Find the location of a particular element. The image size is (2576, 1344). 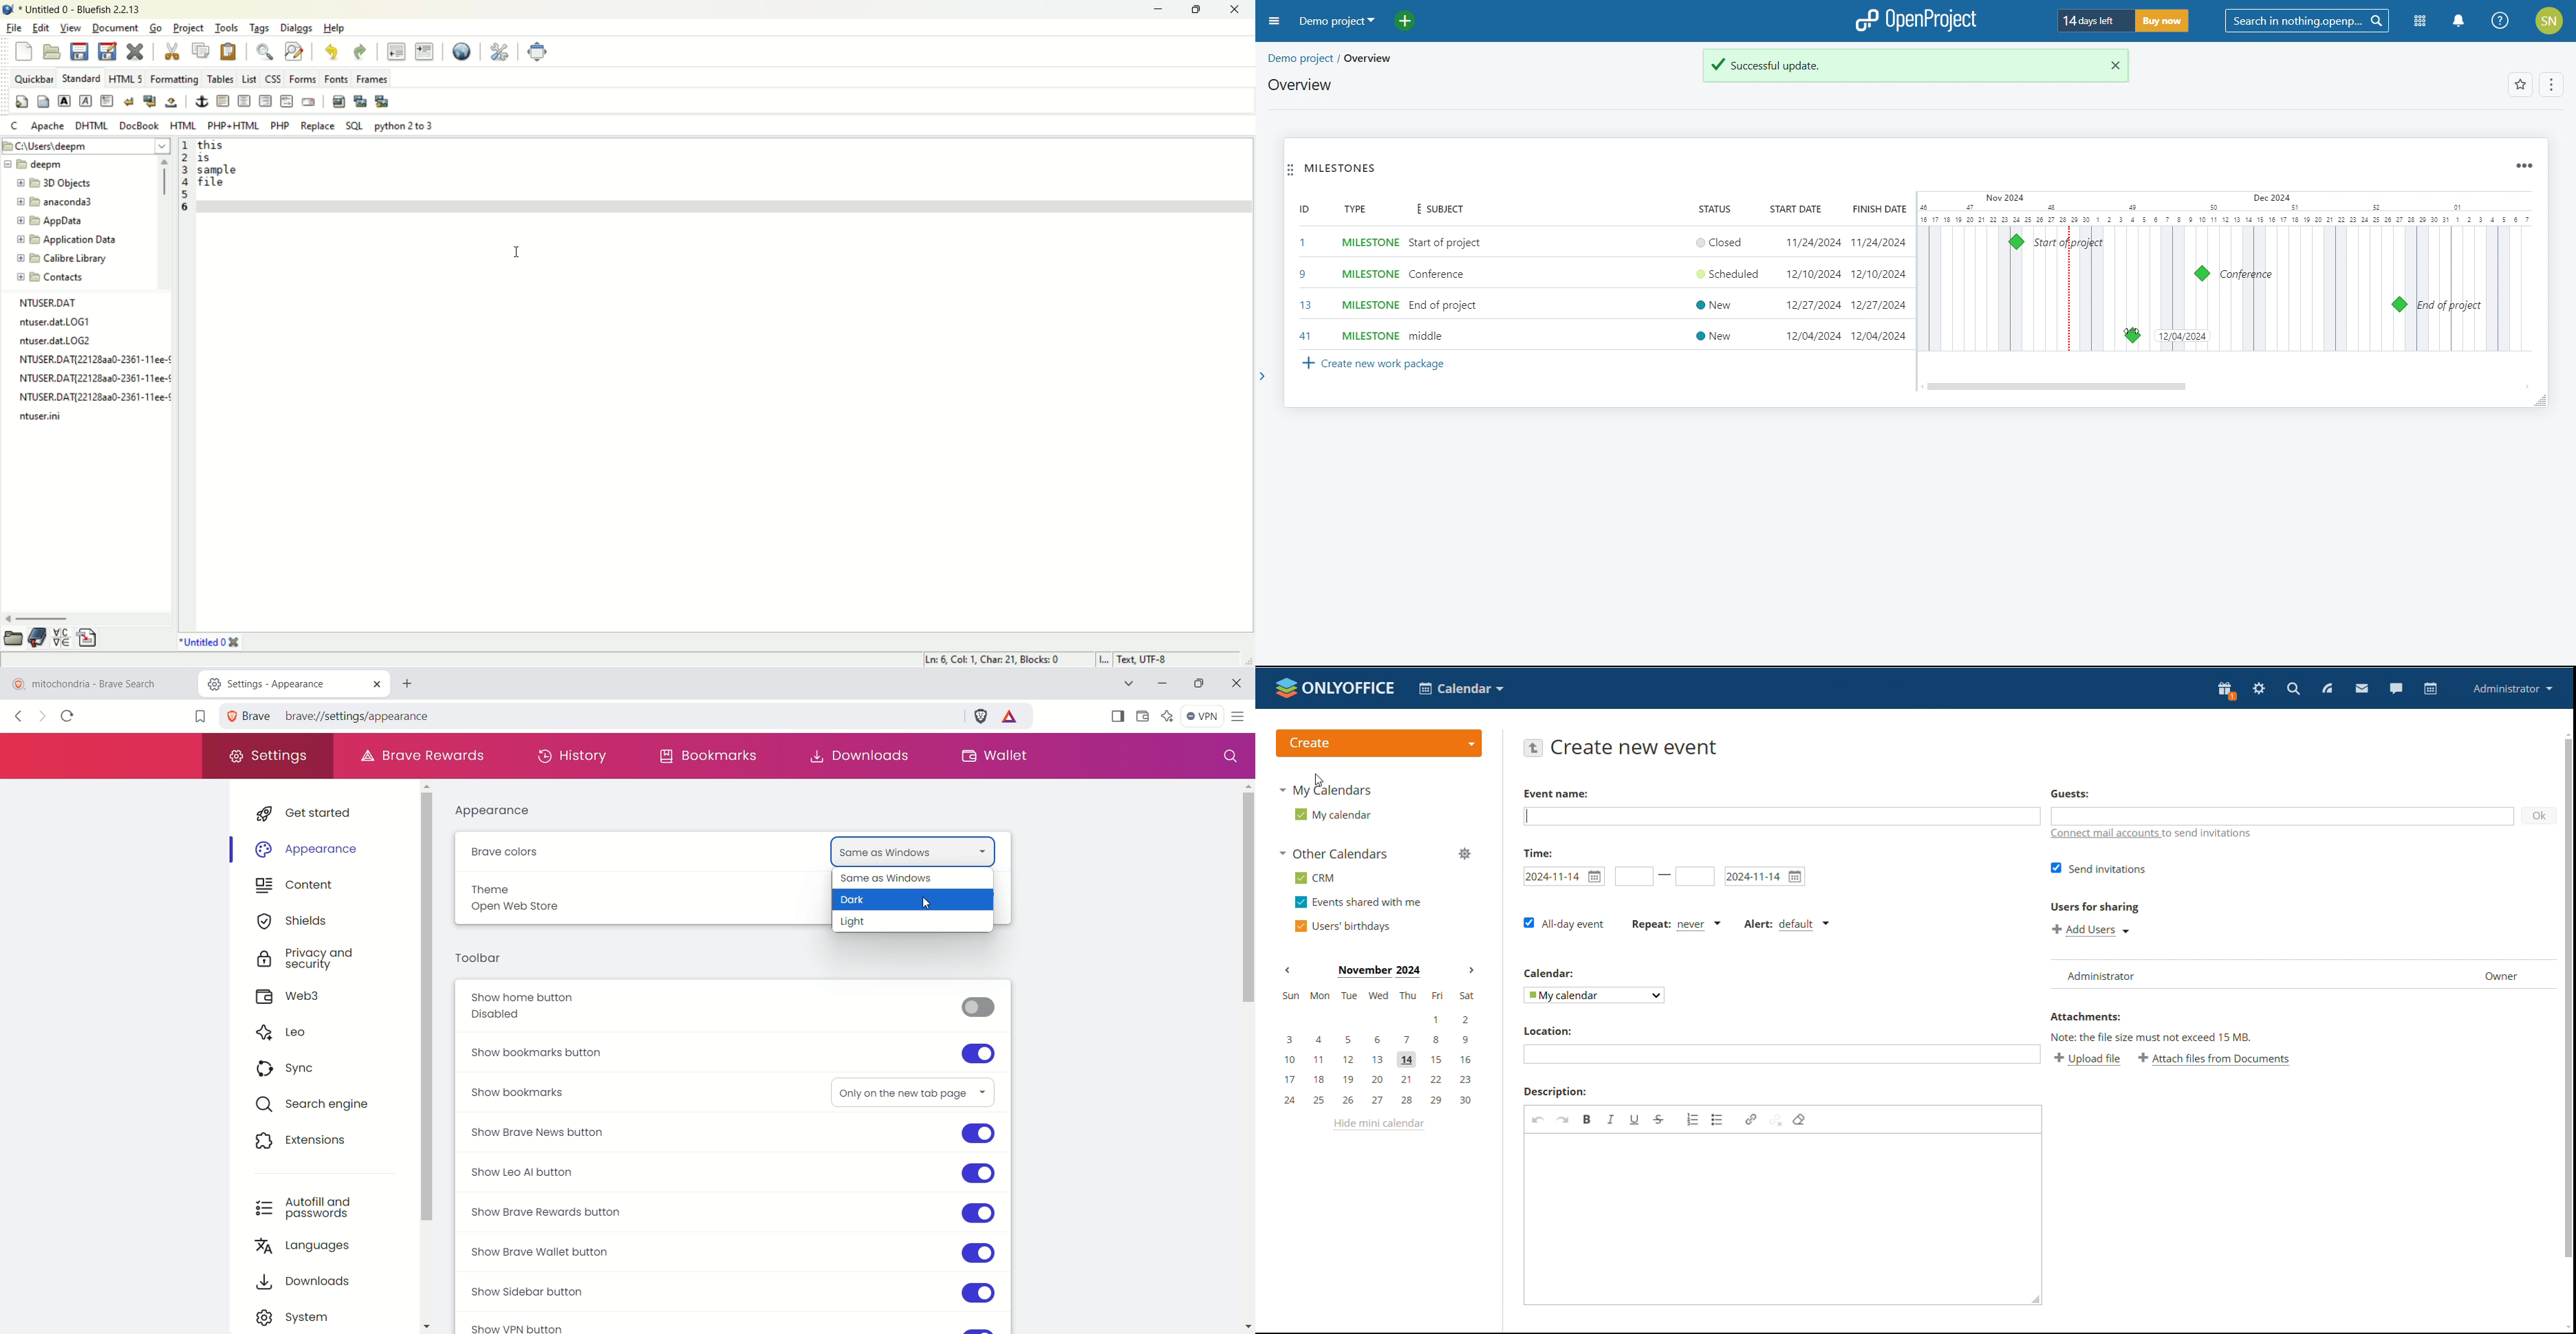

set id is located at coordinates (1304, 289).